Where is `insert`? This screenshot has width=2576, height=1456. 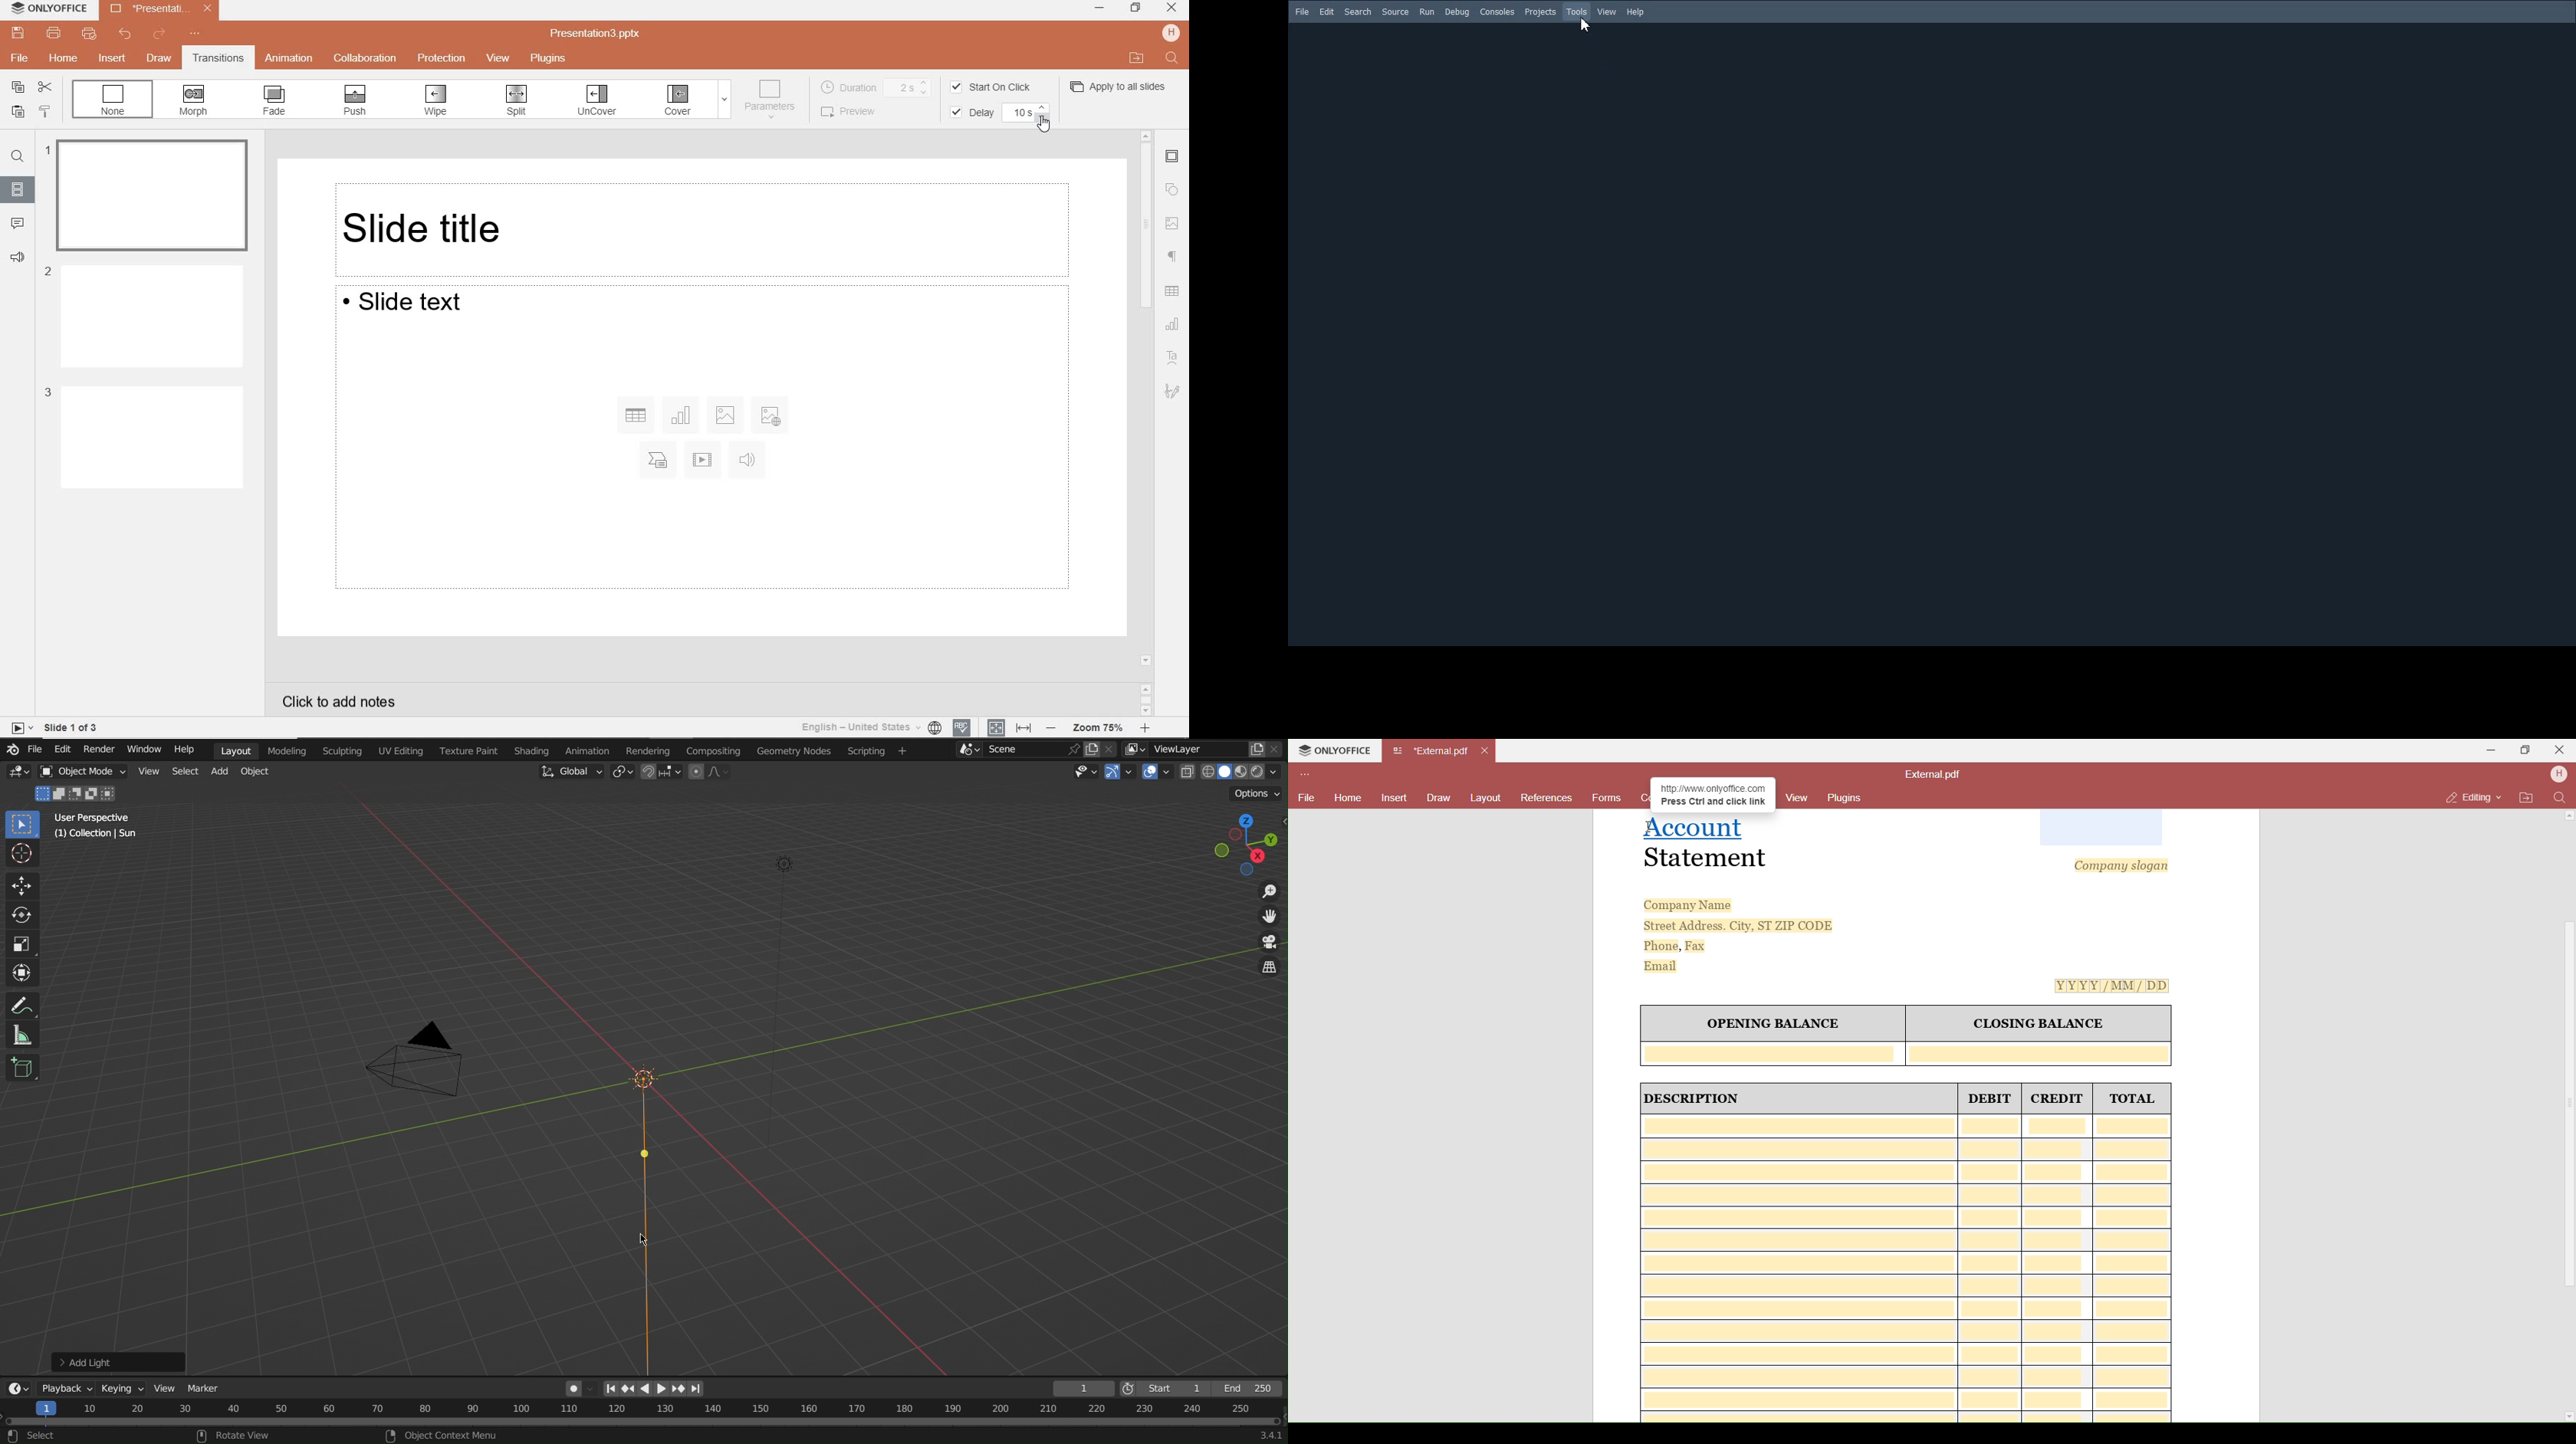
insert is located at coordinates (111, 57).